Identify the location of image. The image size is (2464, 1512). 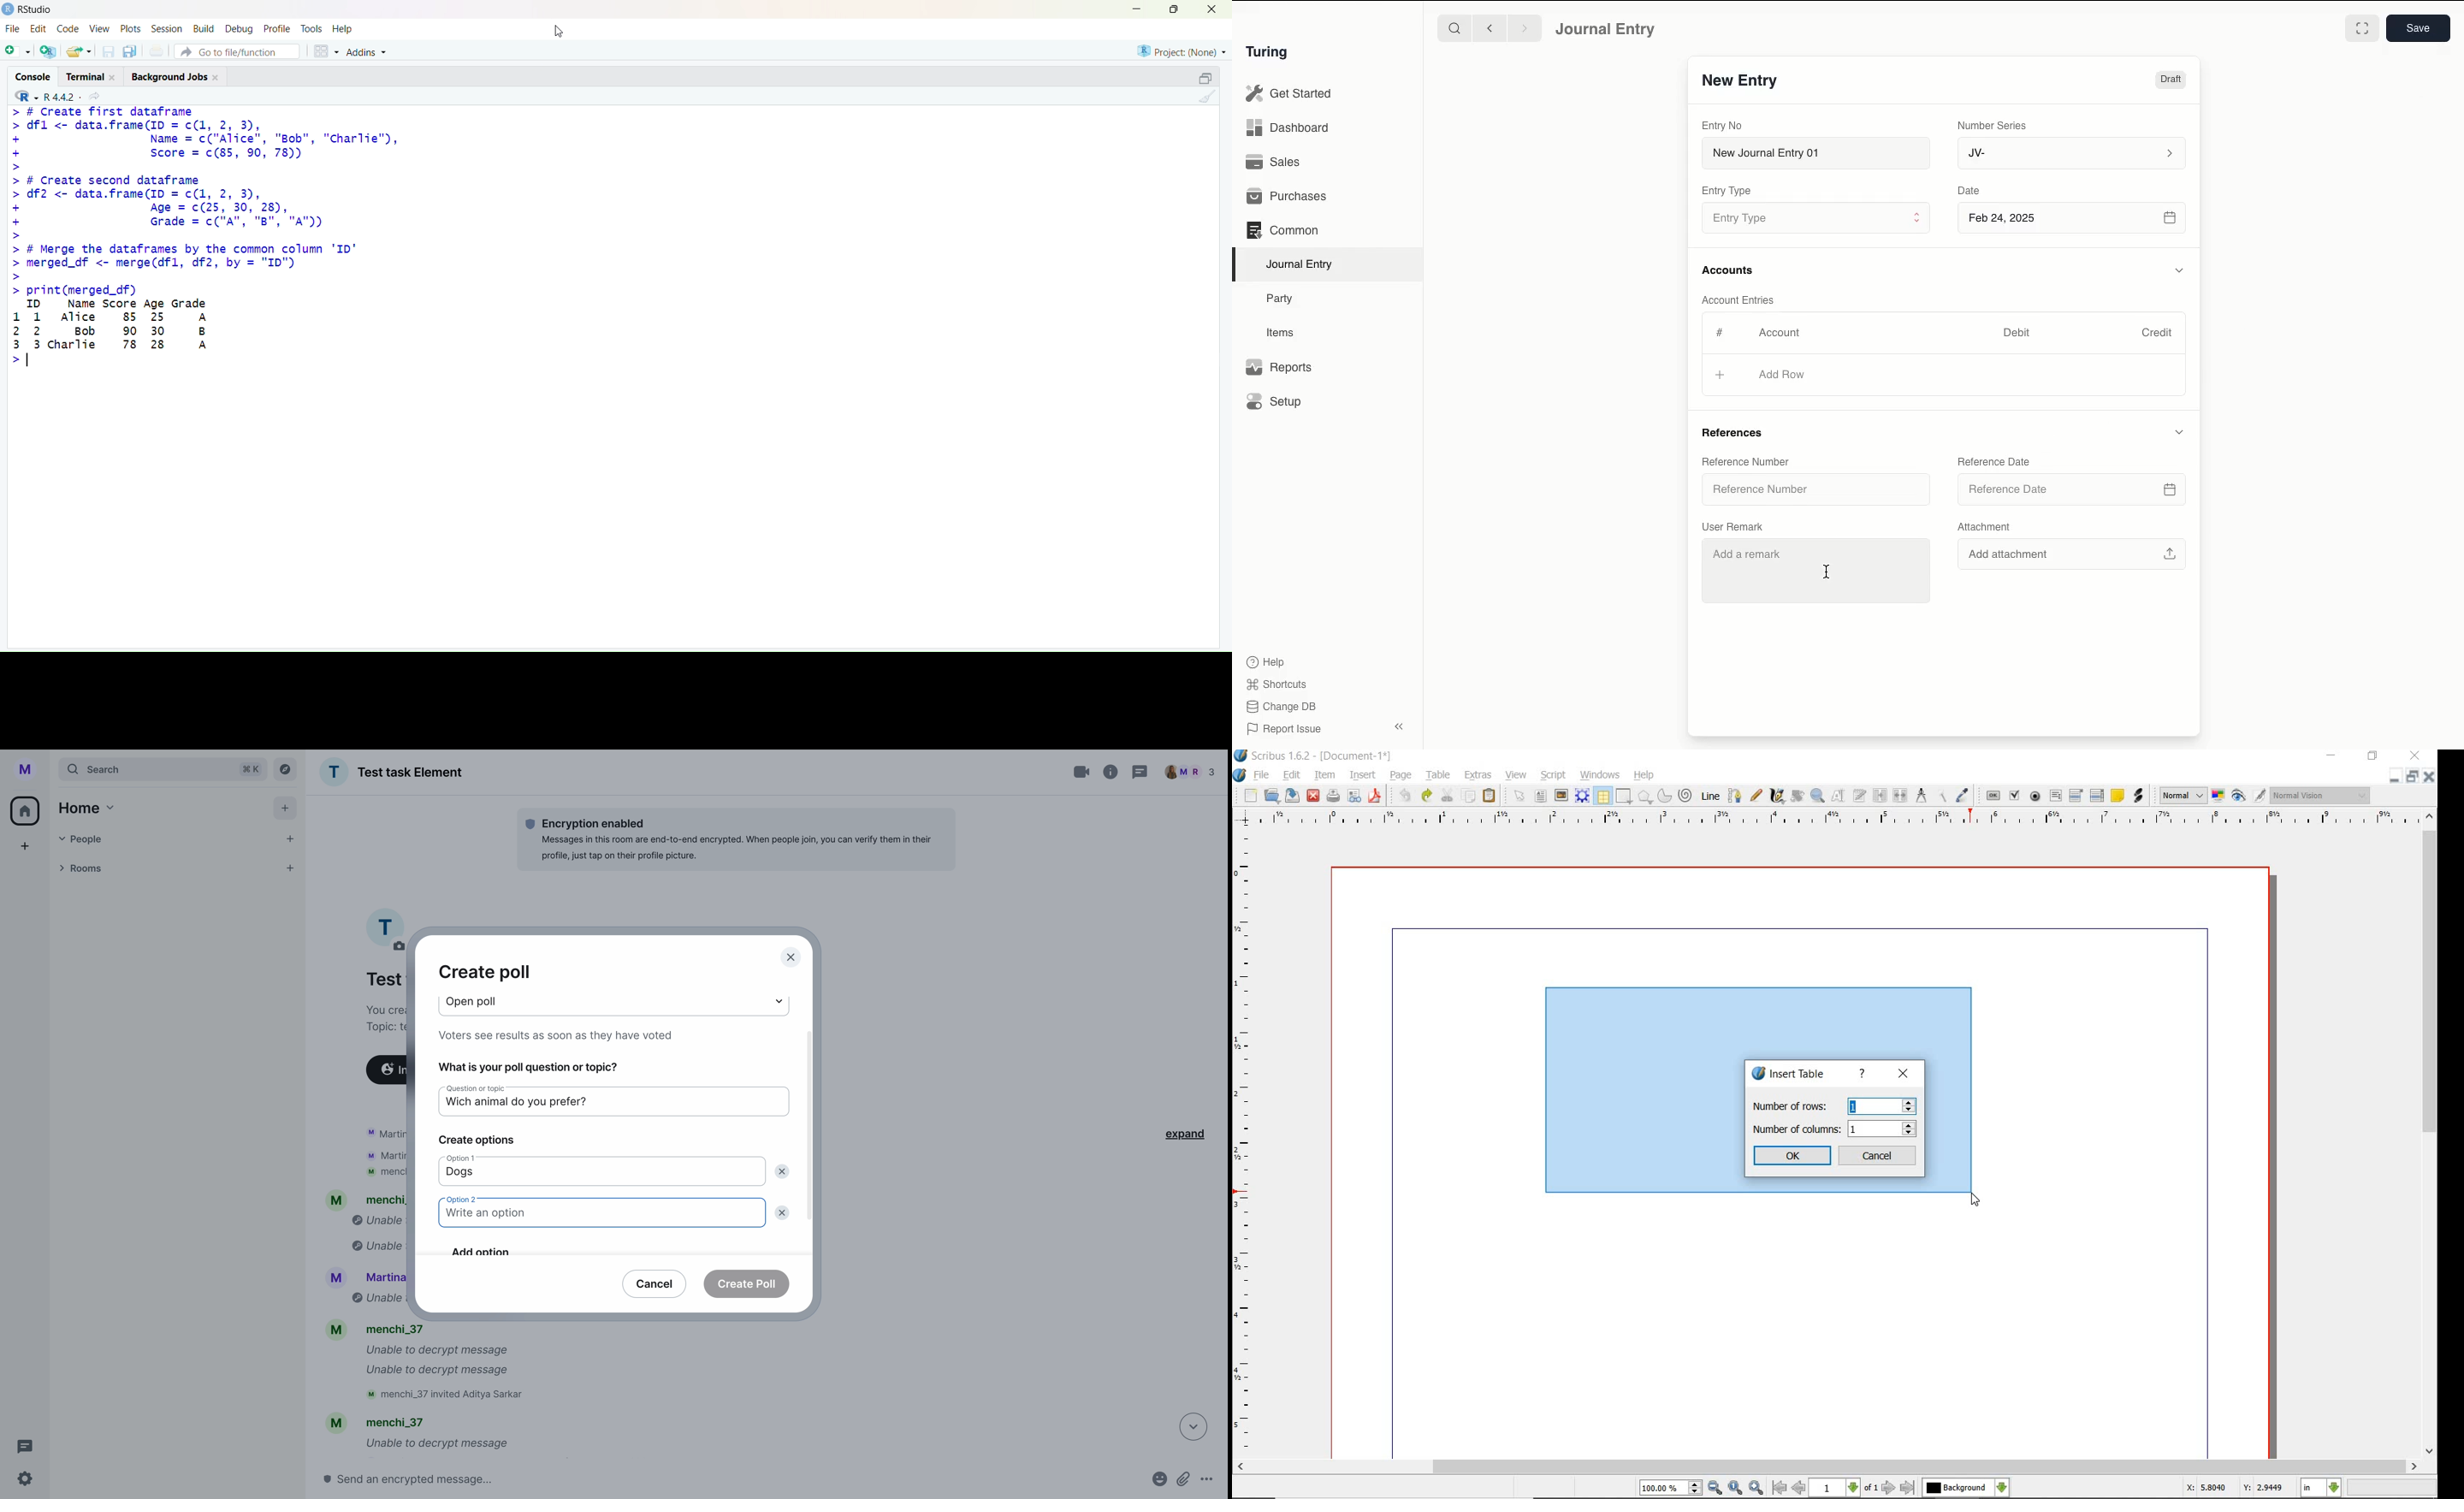
(1562, 796).